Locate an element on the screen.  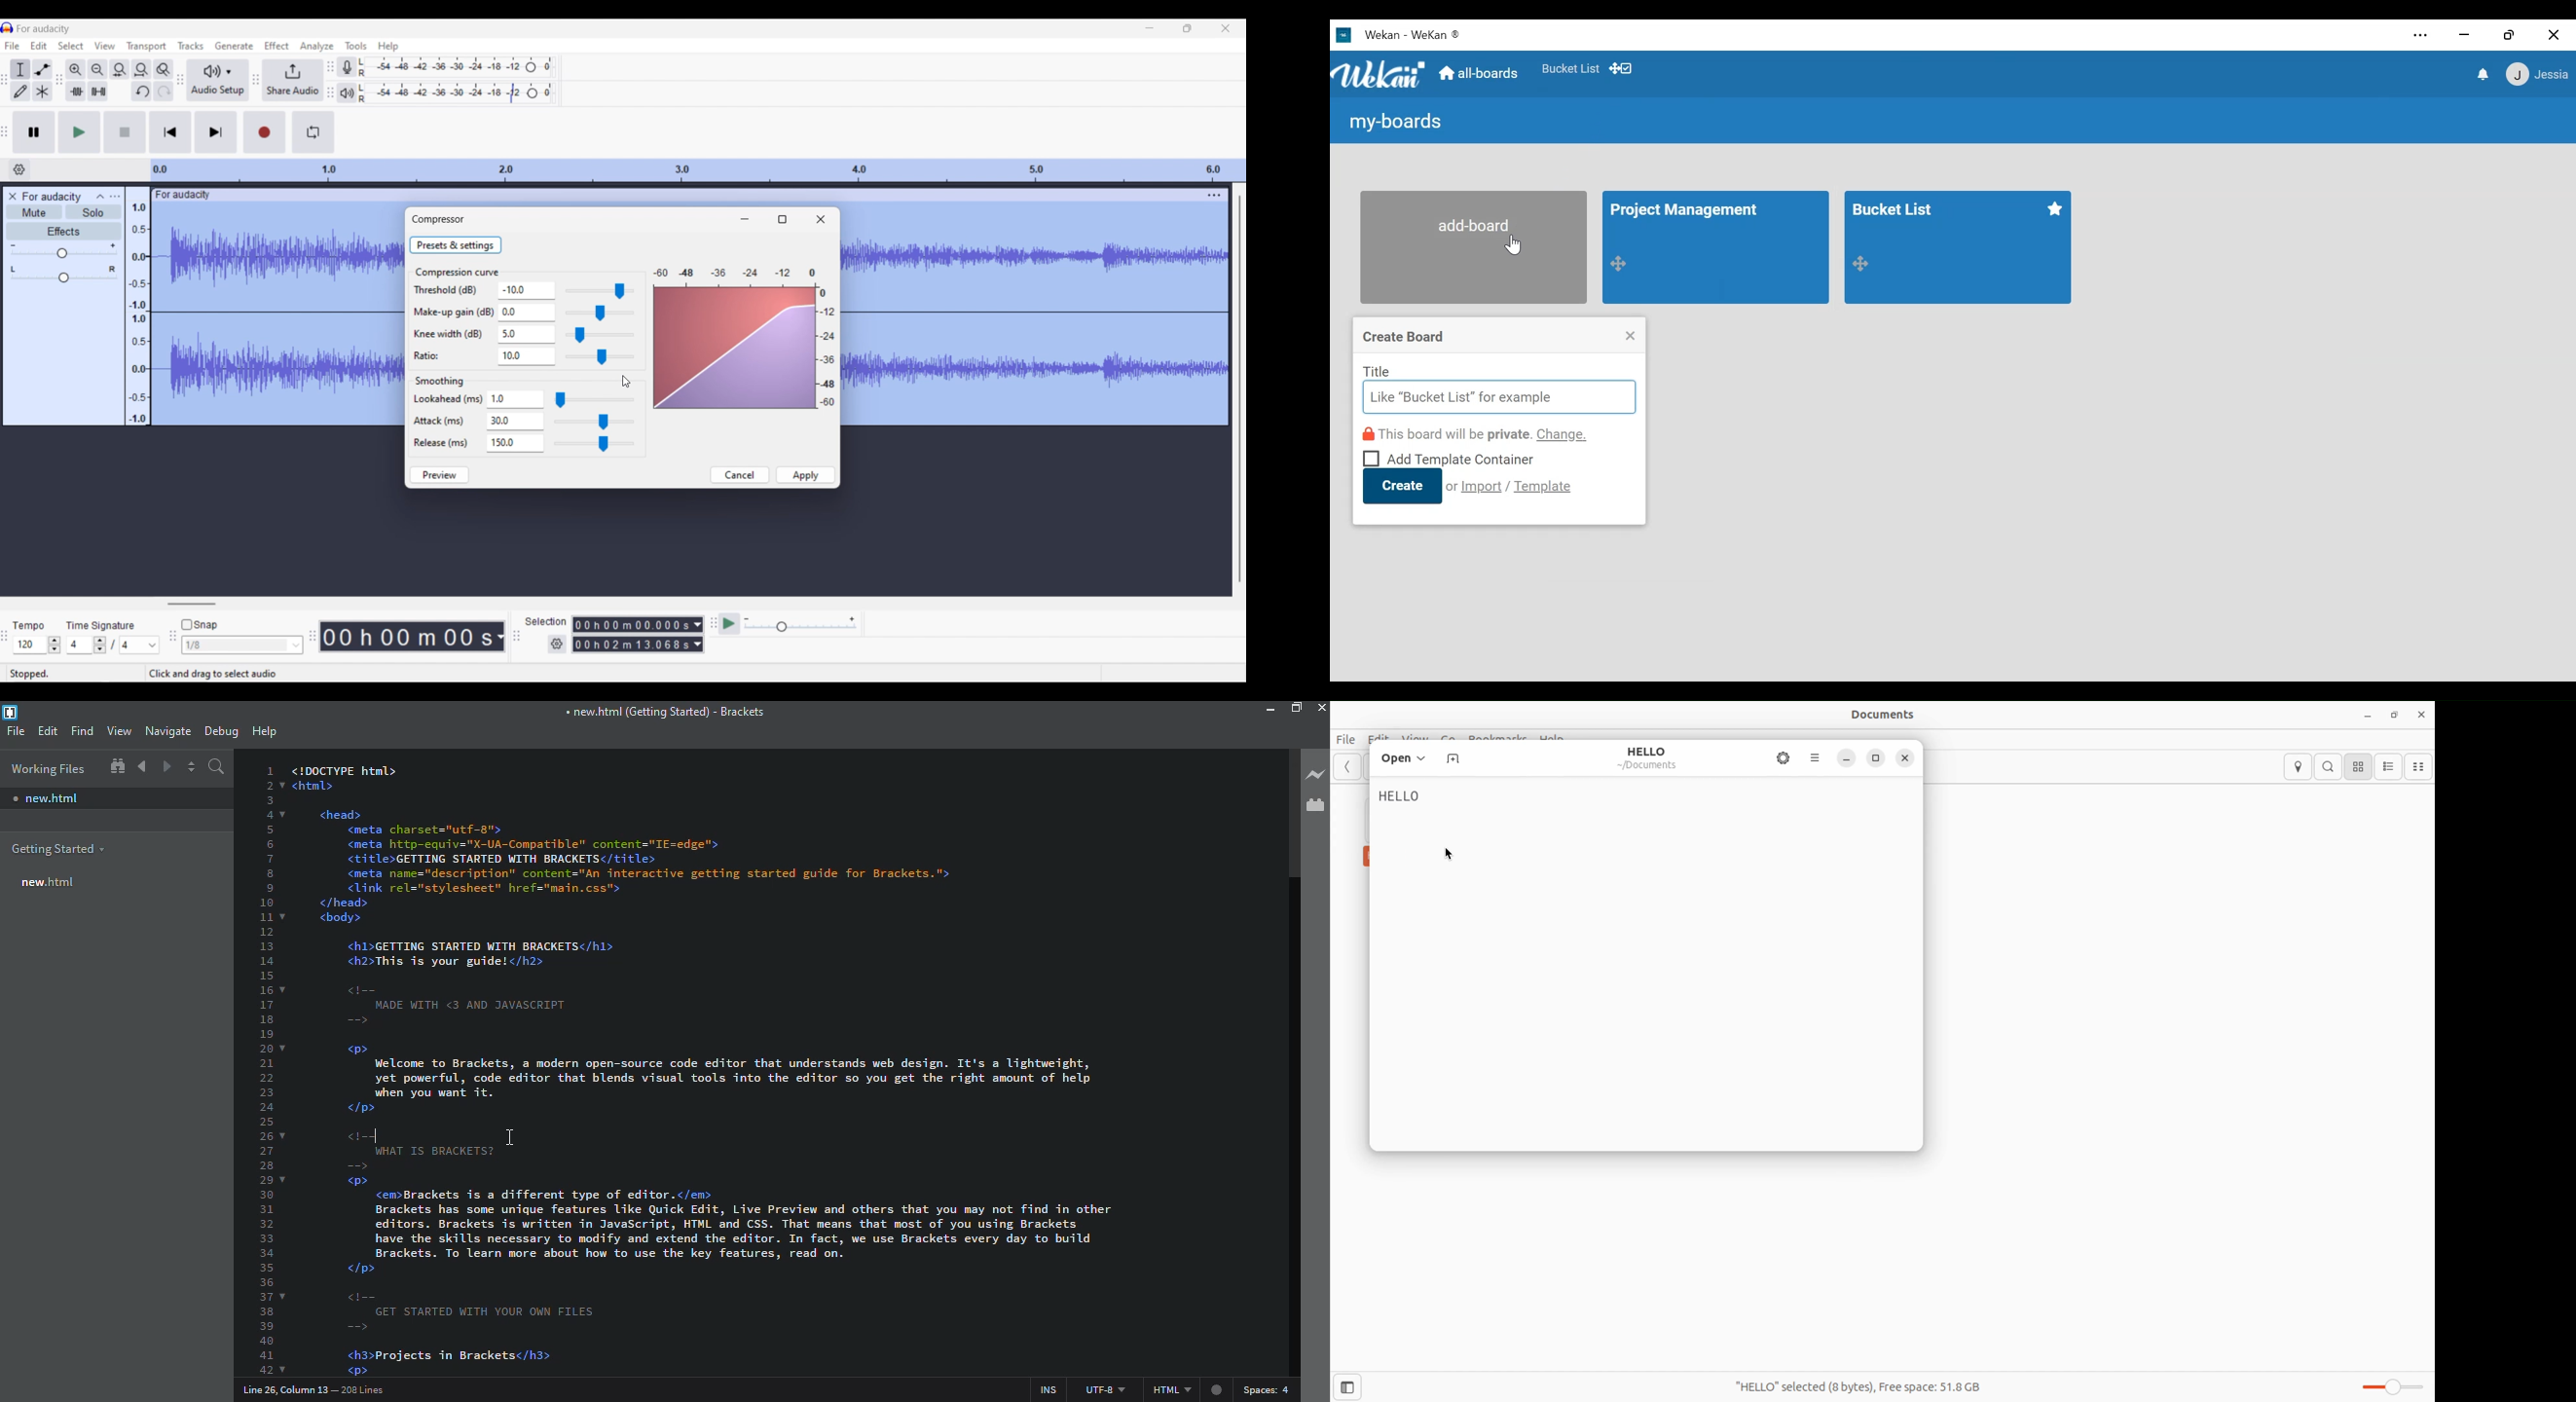
Current output  is located at coordinates (744, 338).